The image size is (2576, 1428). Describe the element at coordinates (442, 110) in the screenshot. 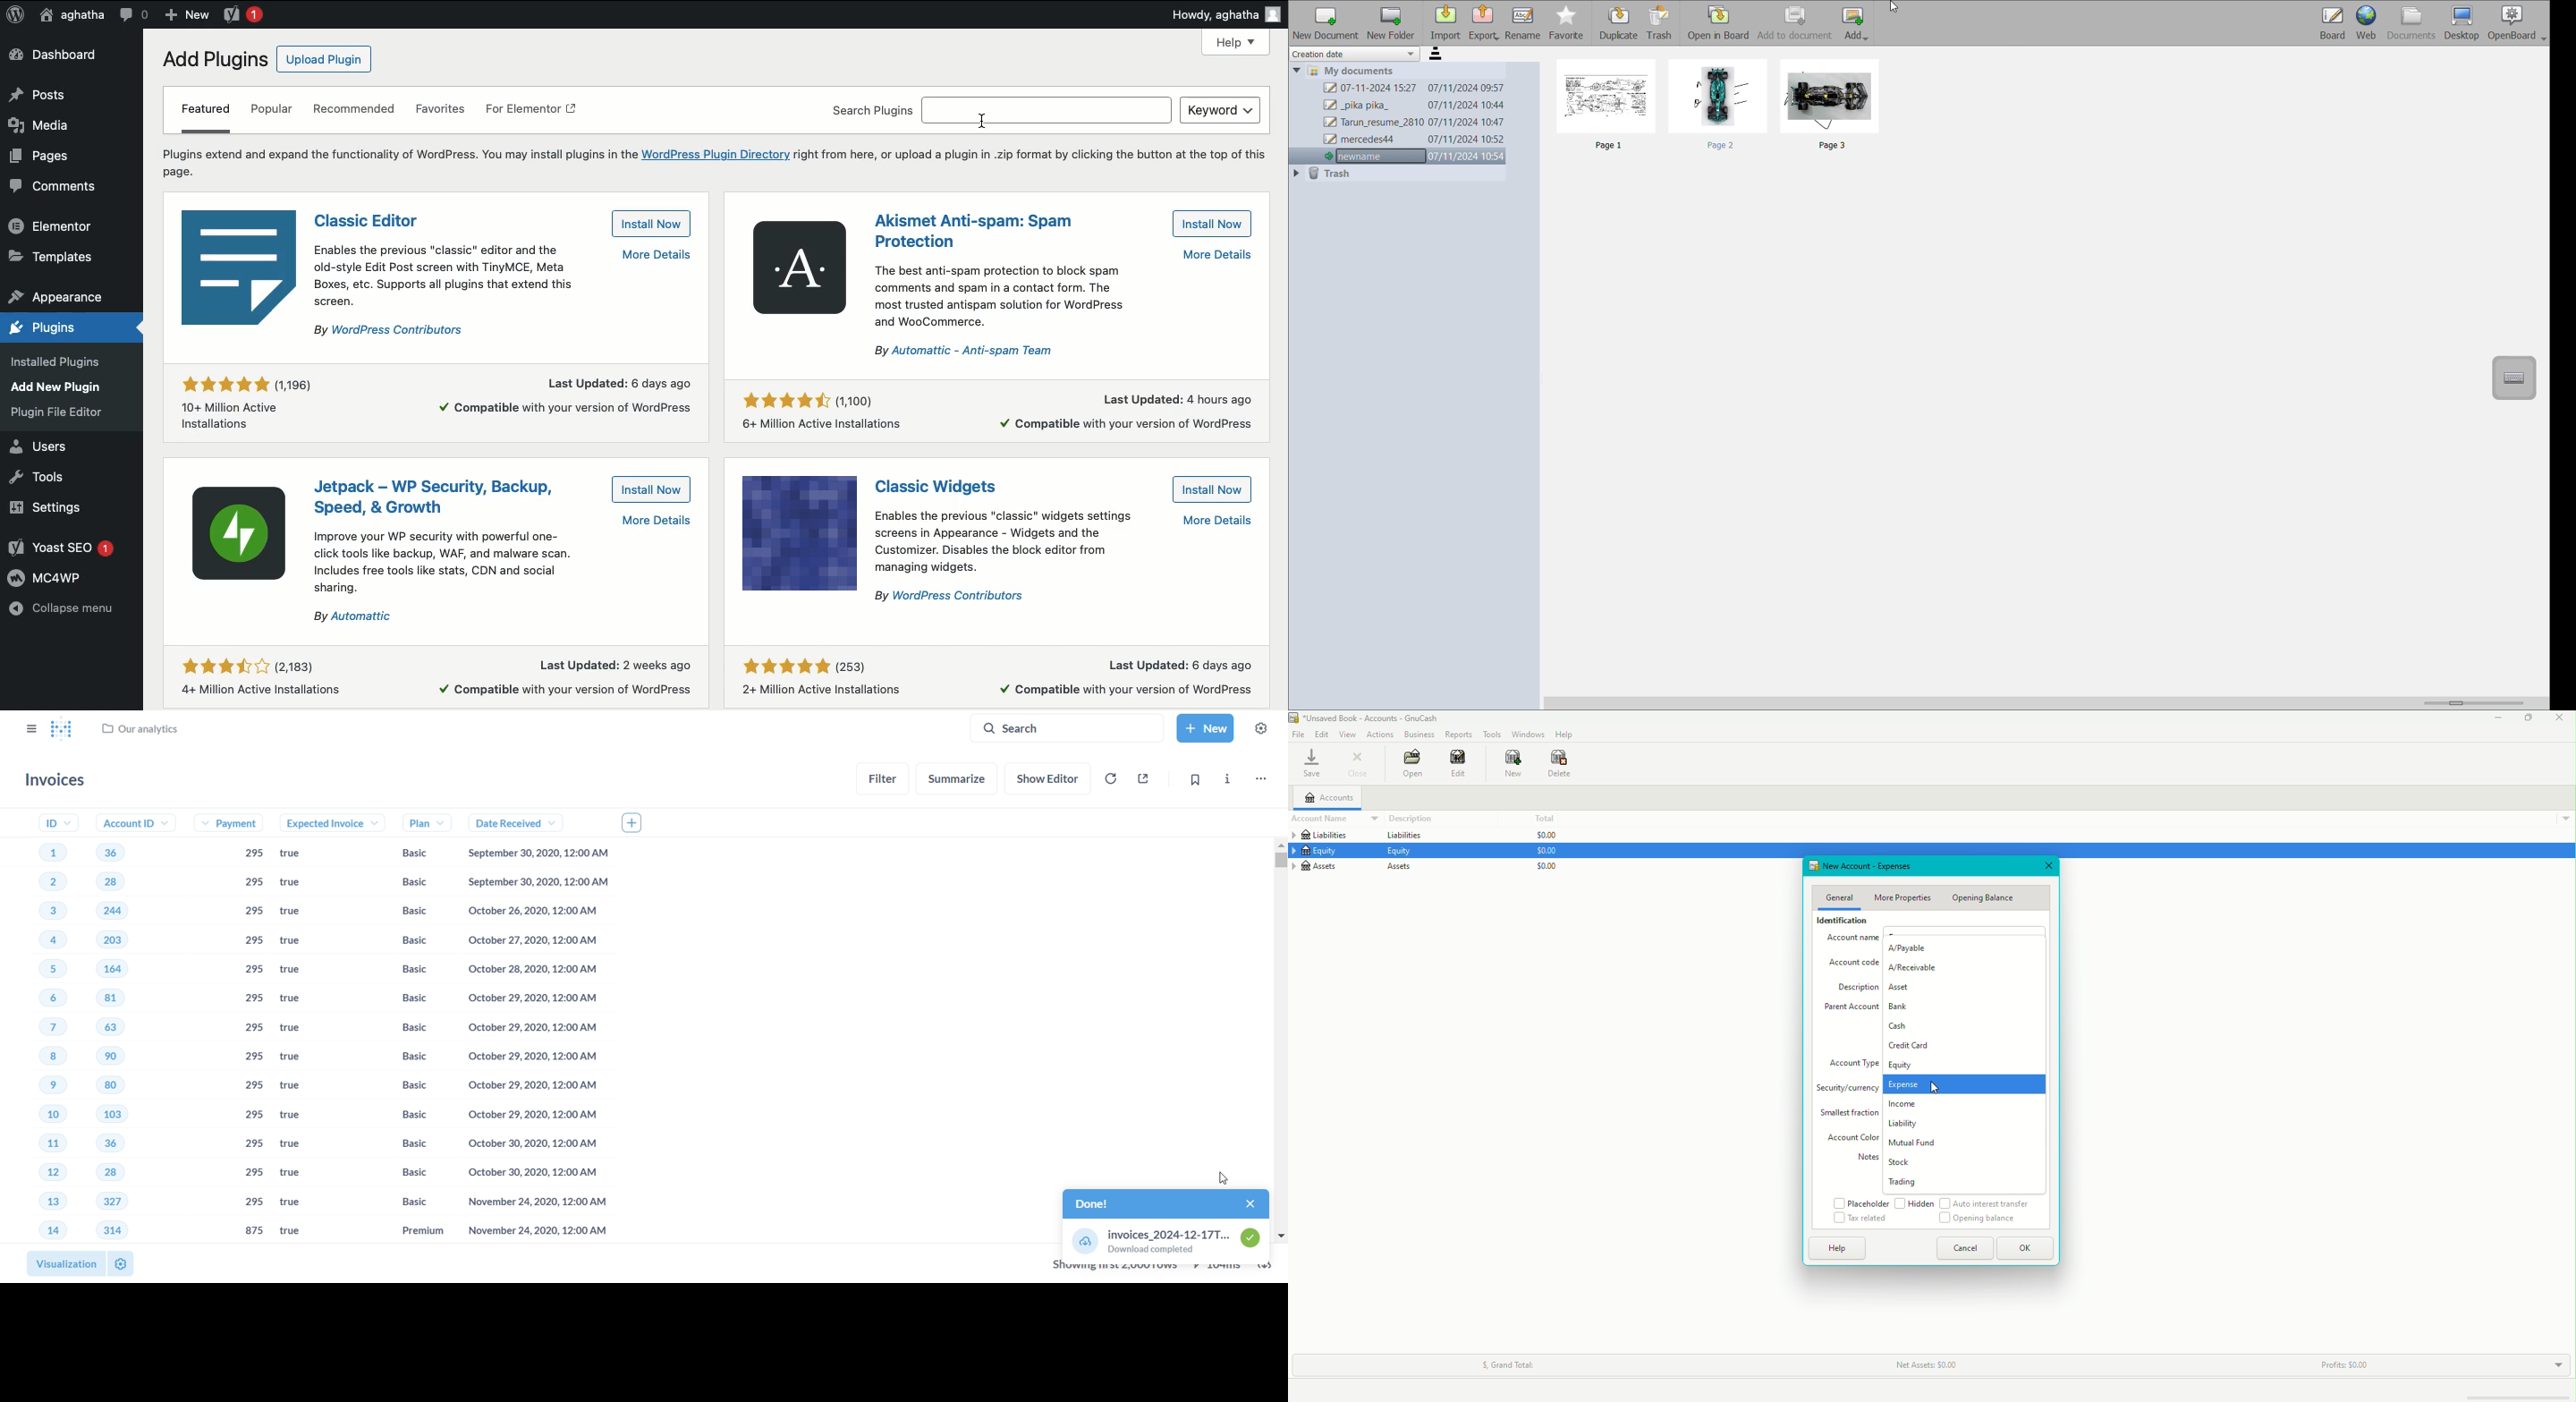

I see `Favorites` at that location.